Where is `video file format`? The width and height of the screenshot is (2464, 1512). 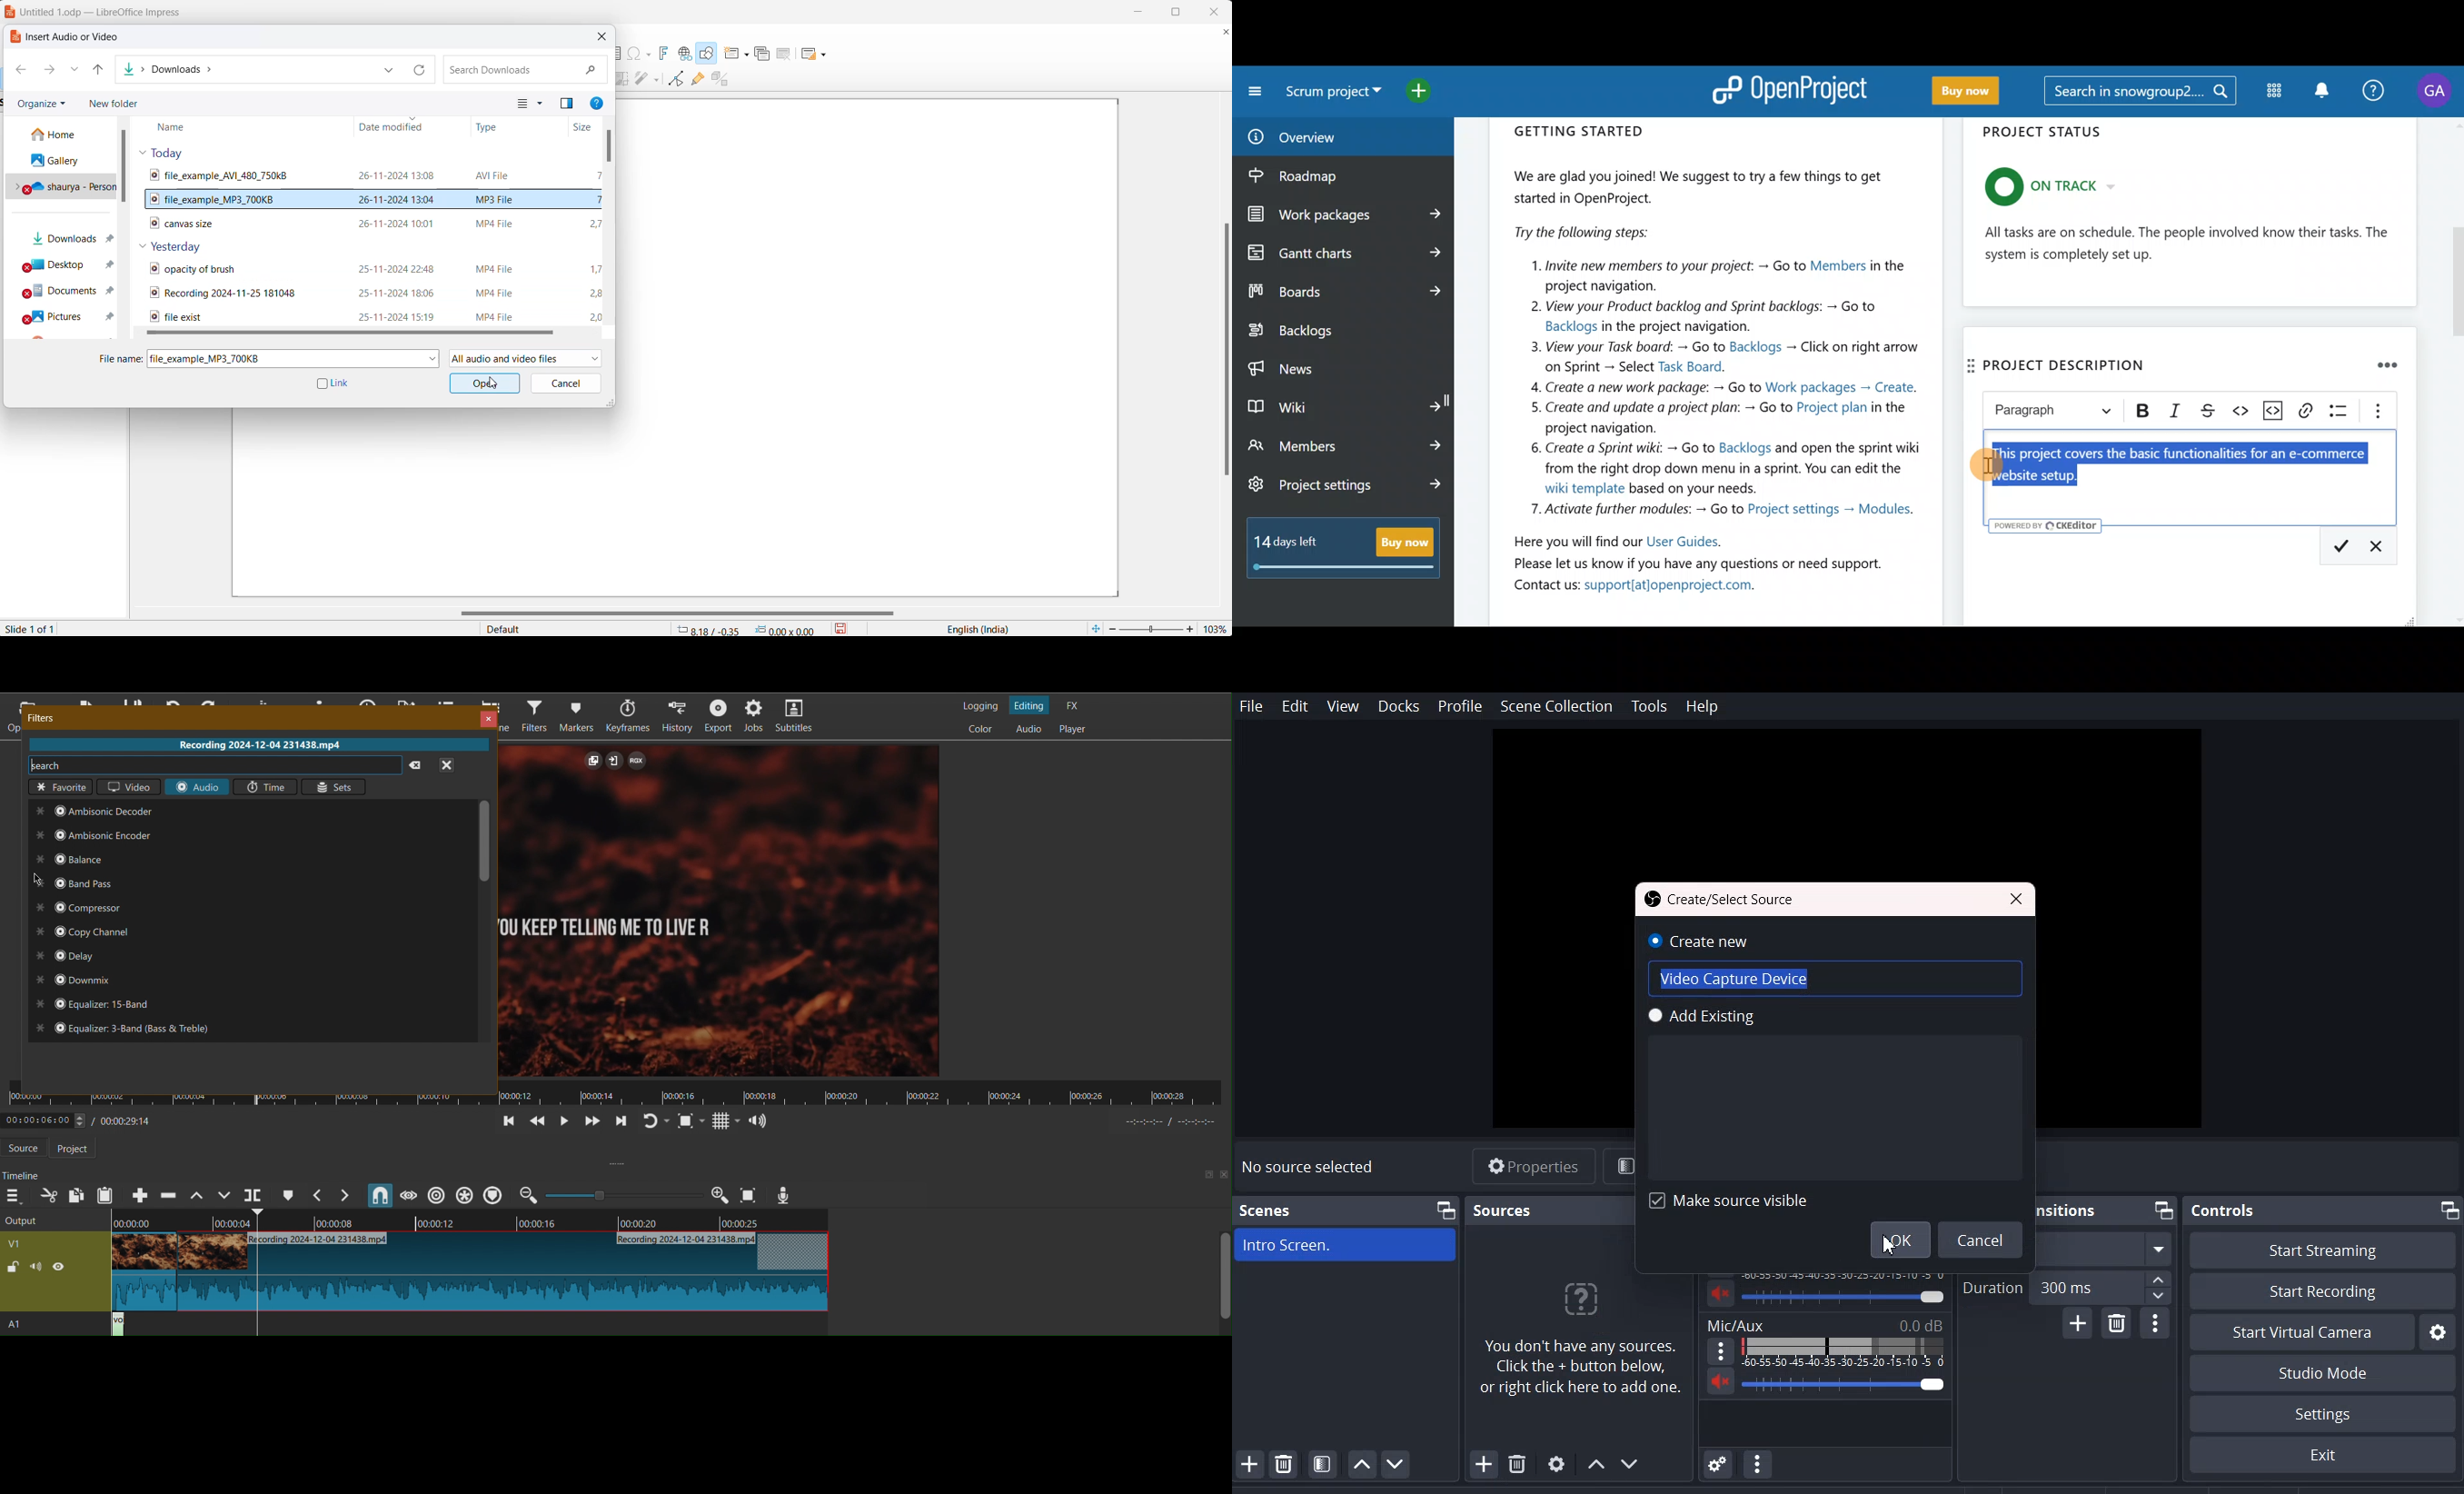 video file format is located at coordinates (496, 175).